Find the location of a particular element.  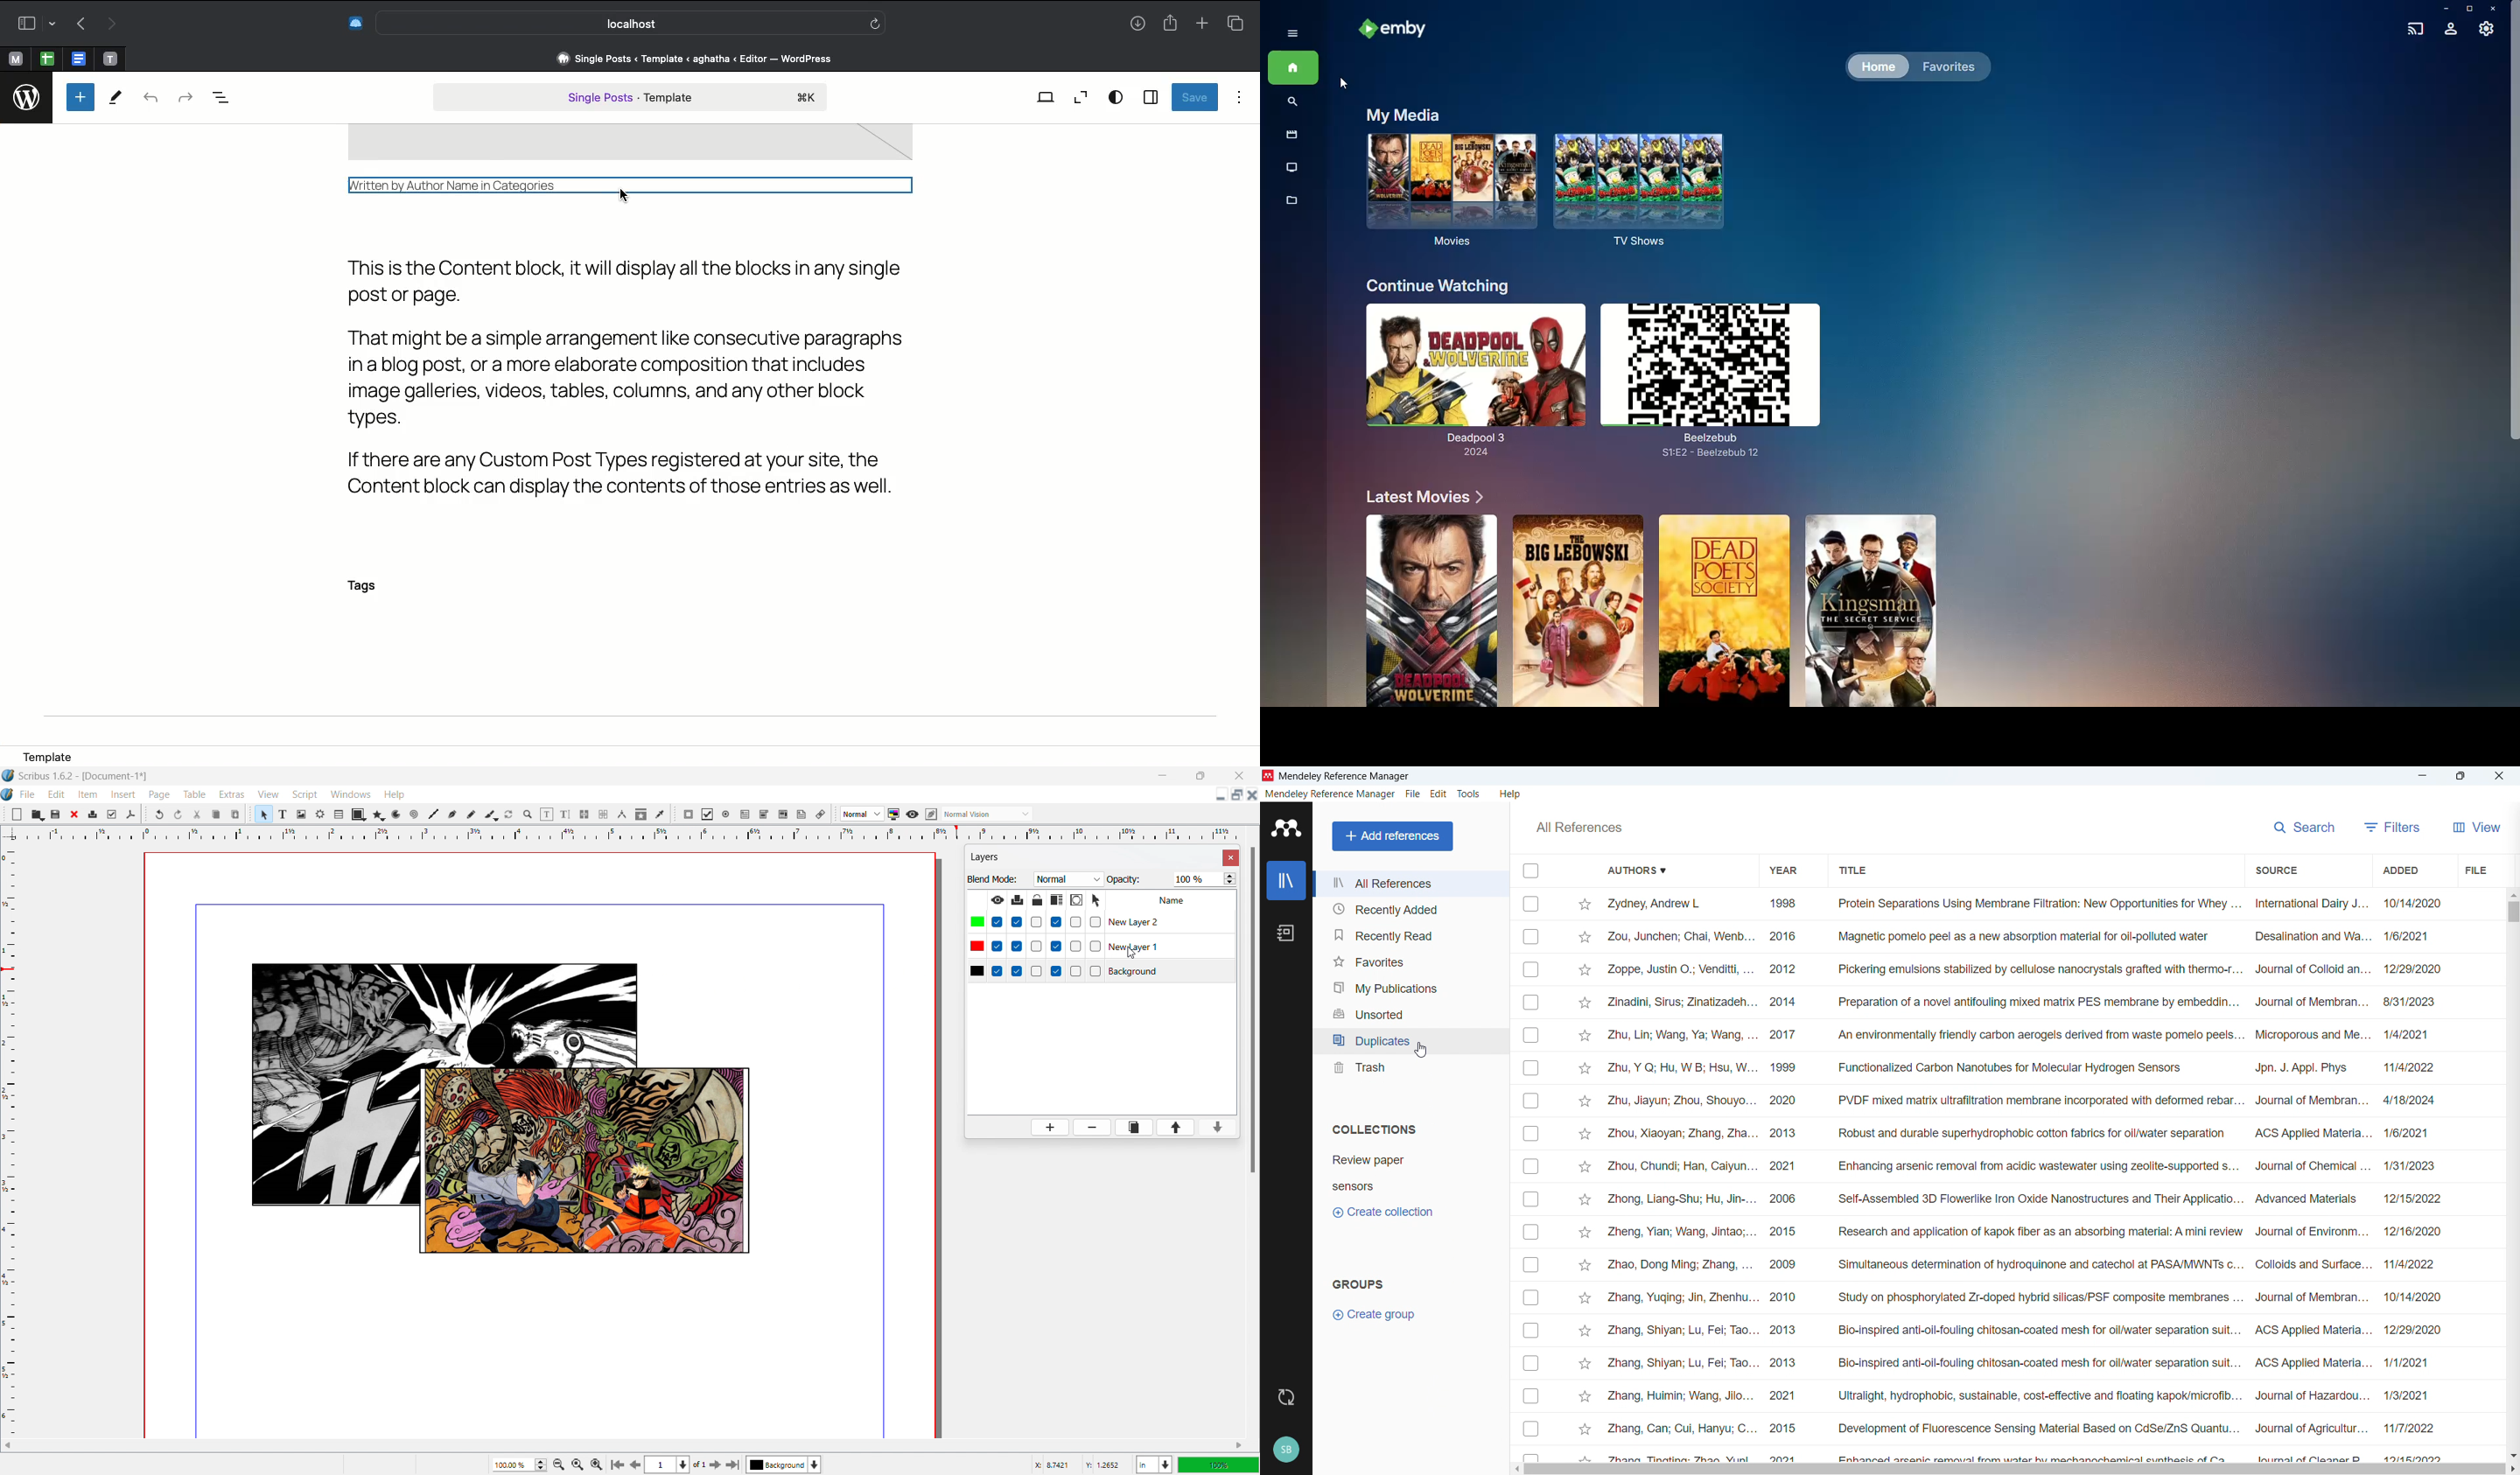

unlink text frames is located at coordinates (603, 814).